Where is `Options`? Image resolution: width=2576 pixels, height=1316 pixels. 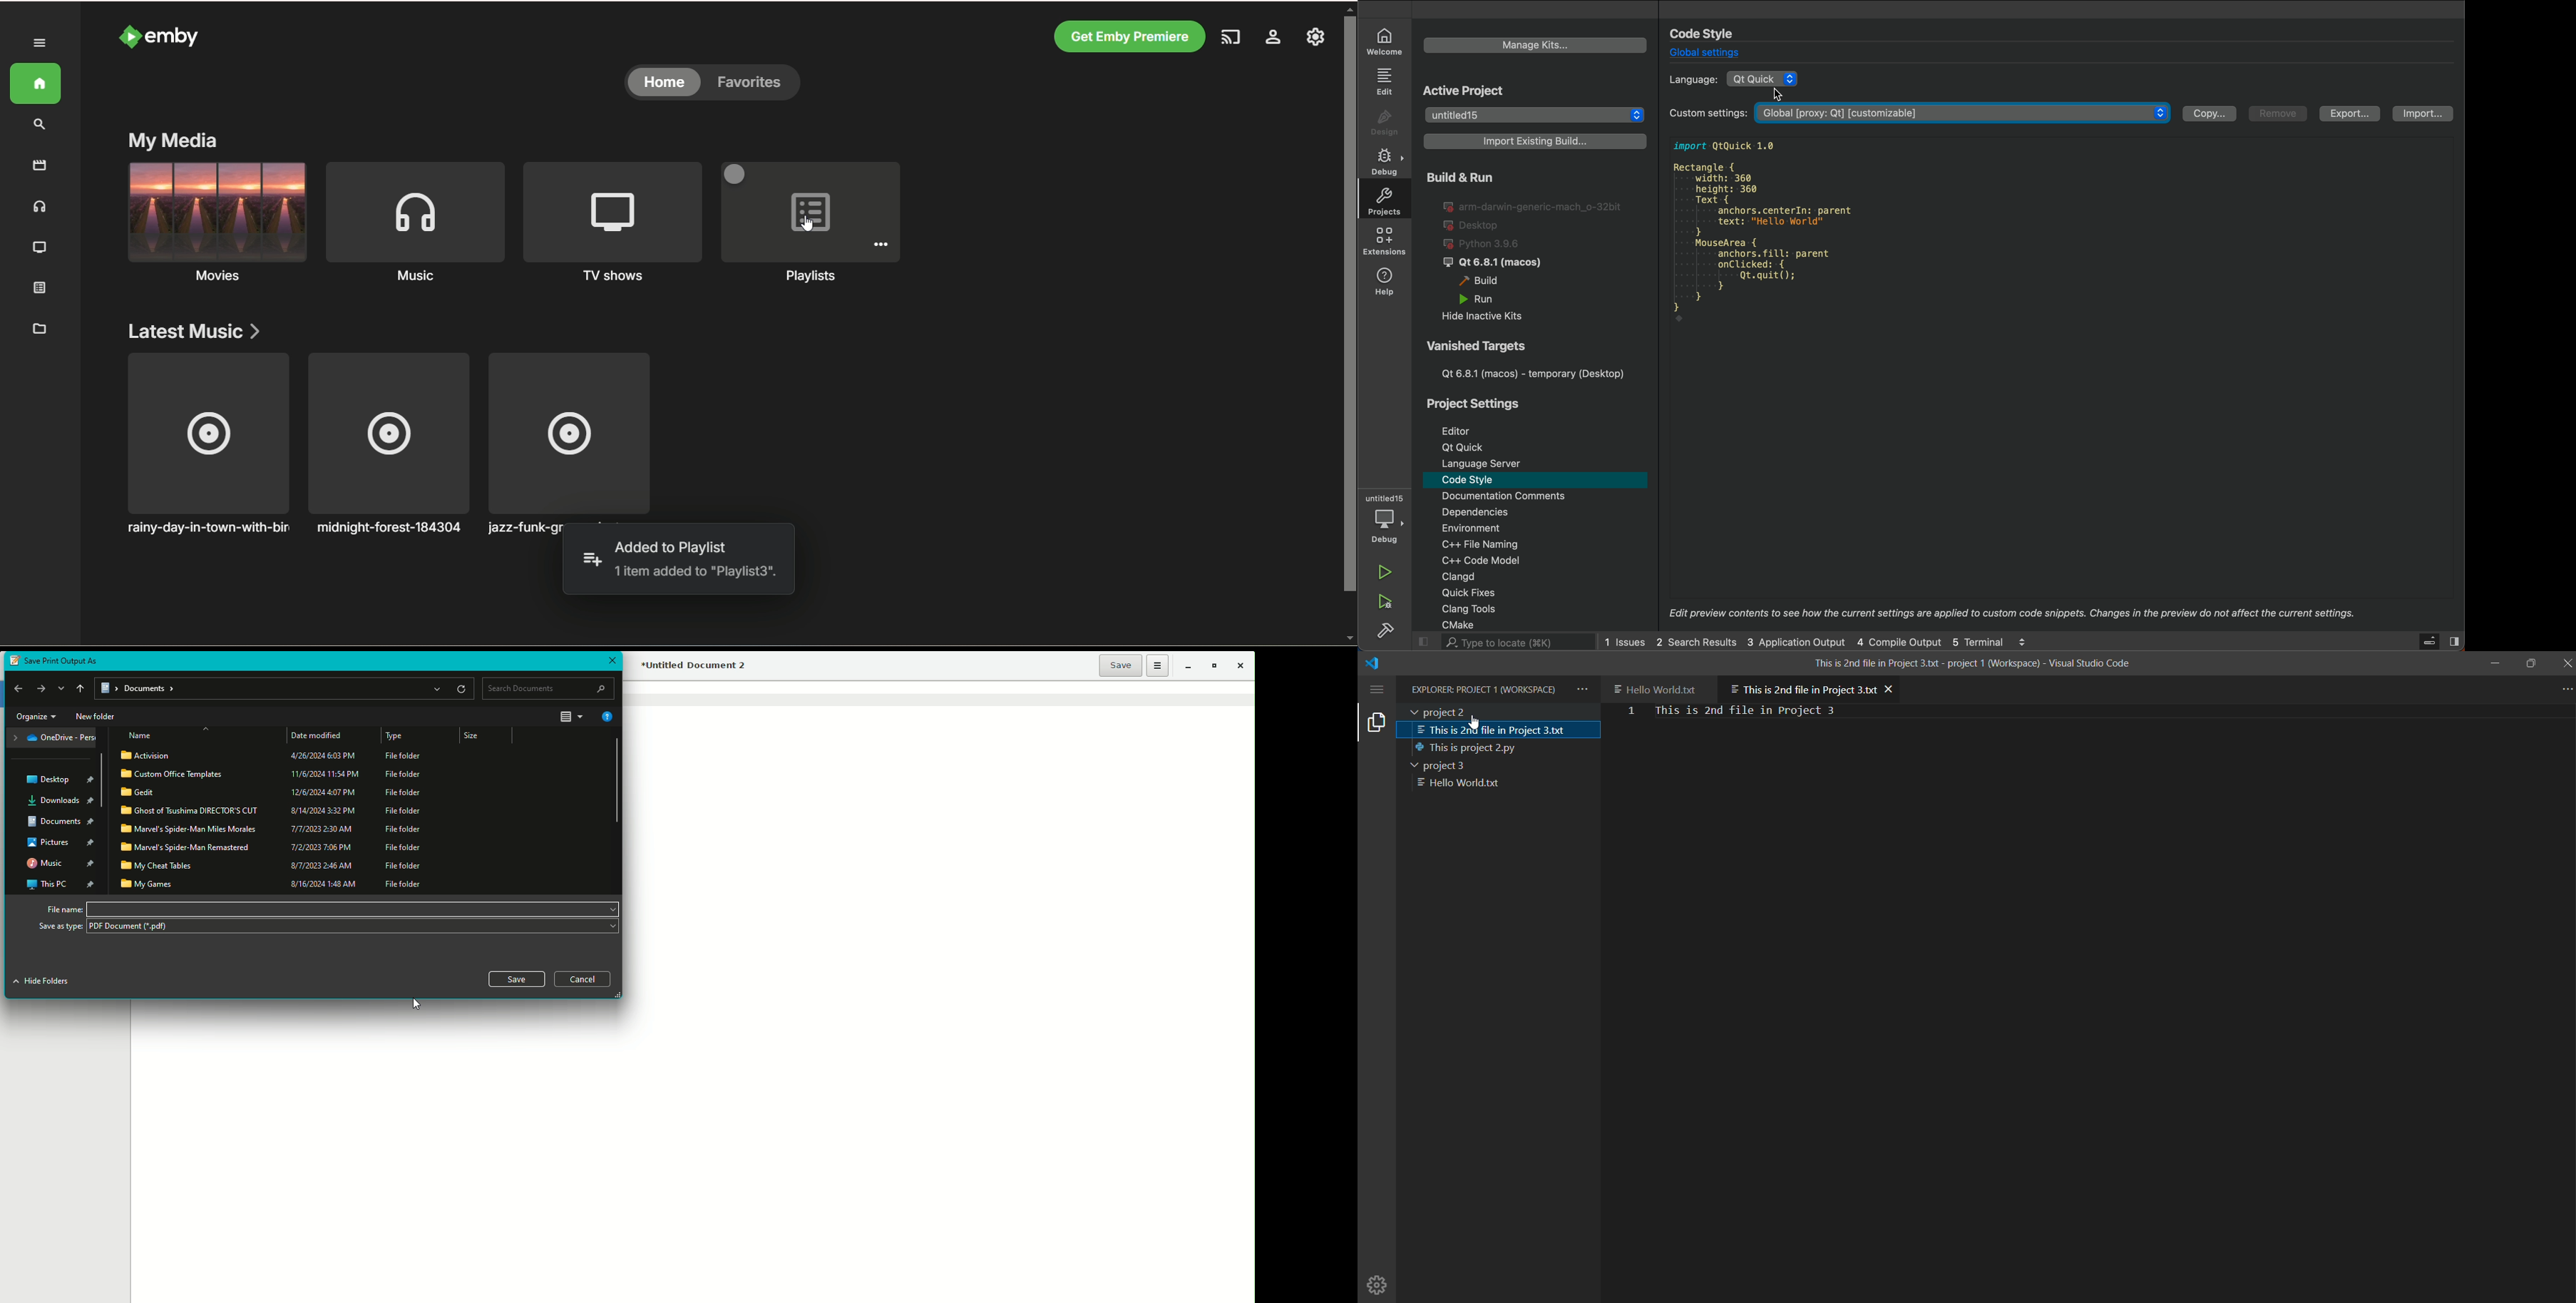 Options is located at coordinates (1158, 666).